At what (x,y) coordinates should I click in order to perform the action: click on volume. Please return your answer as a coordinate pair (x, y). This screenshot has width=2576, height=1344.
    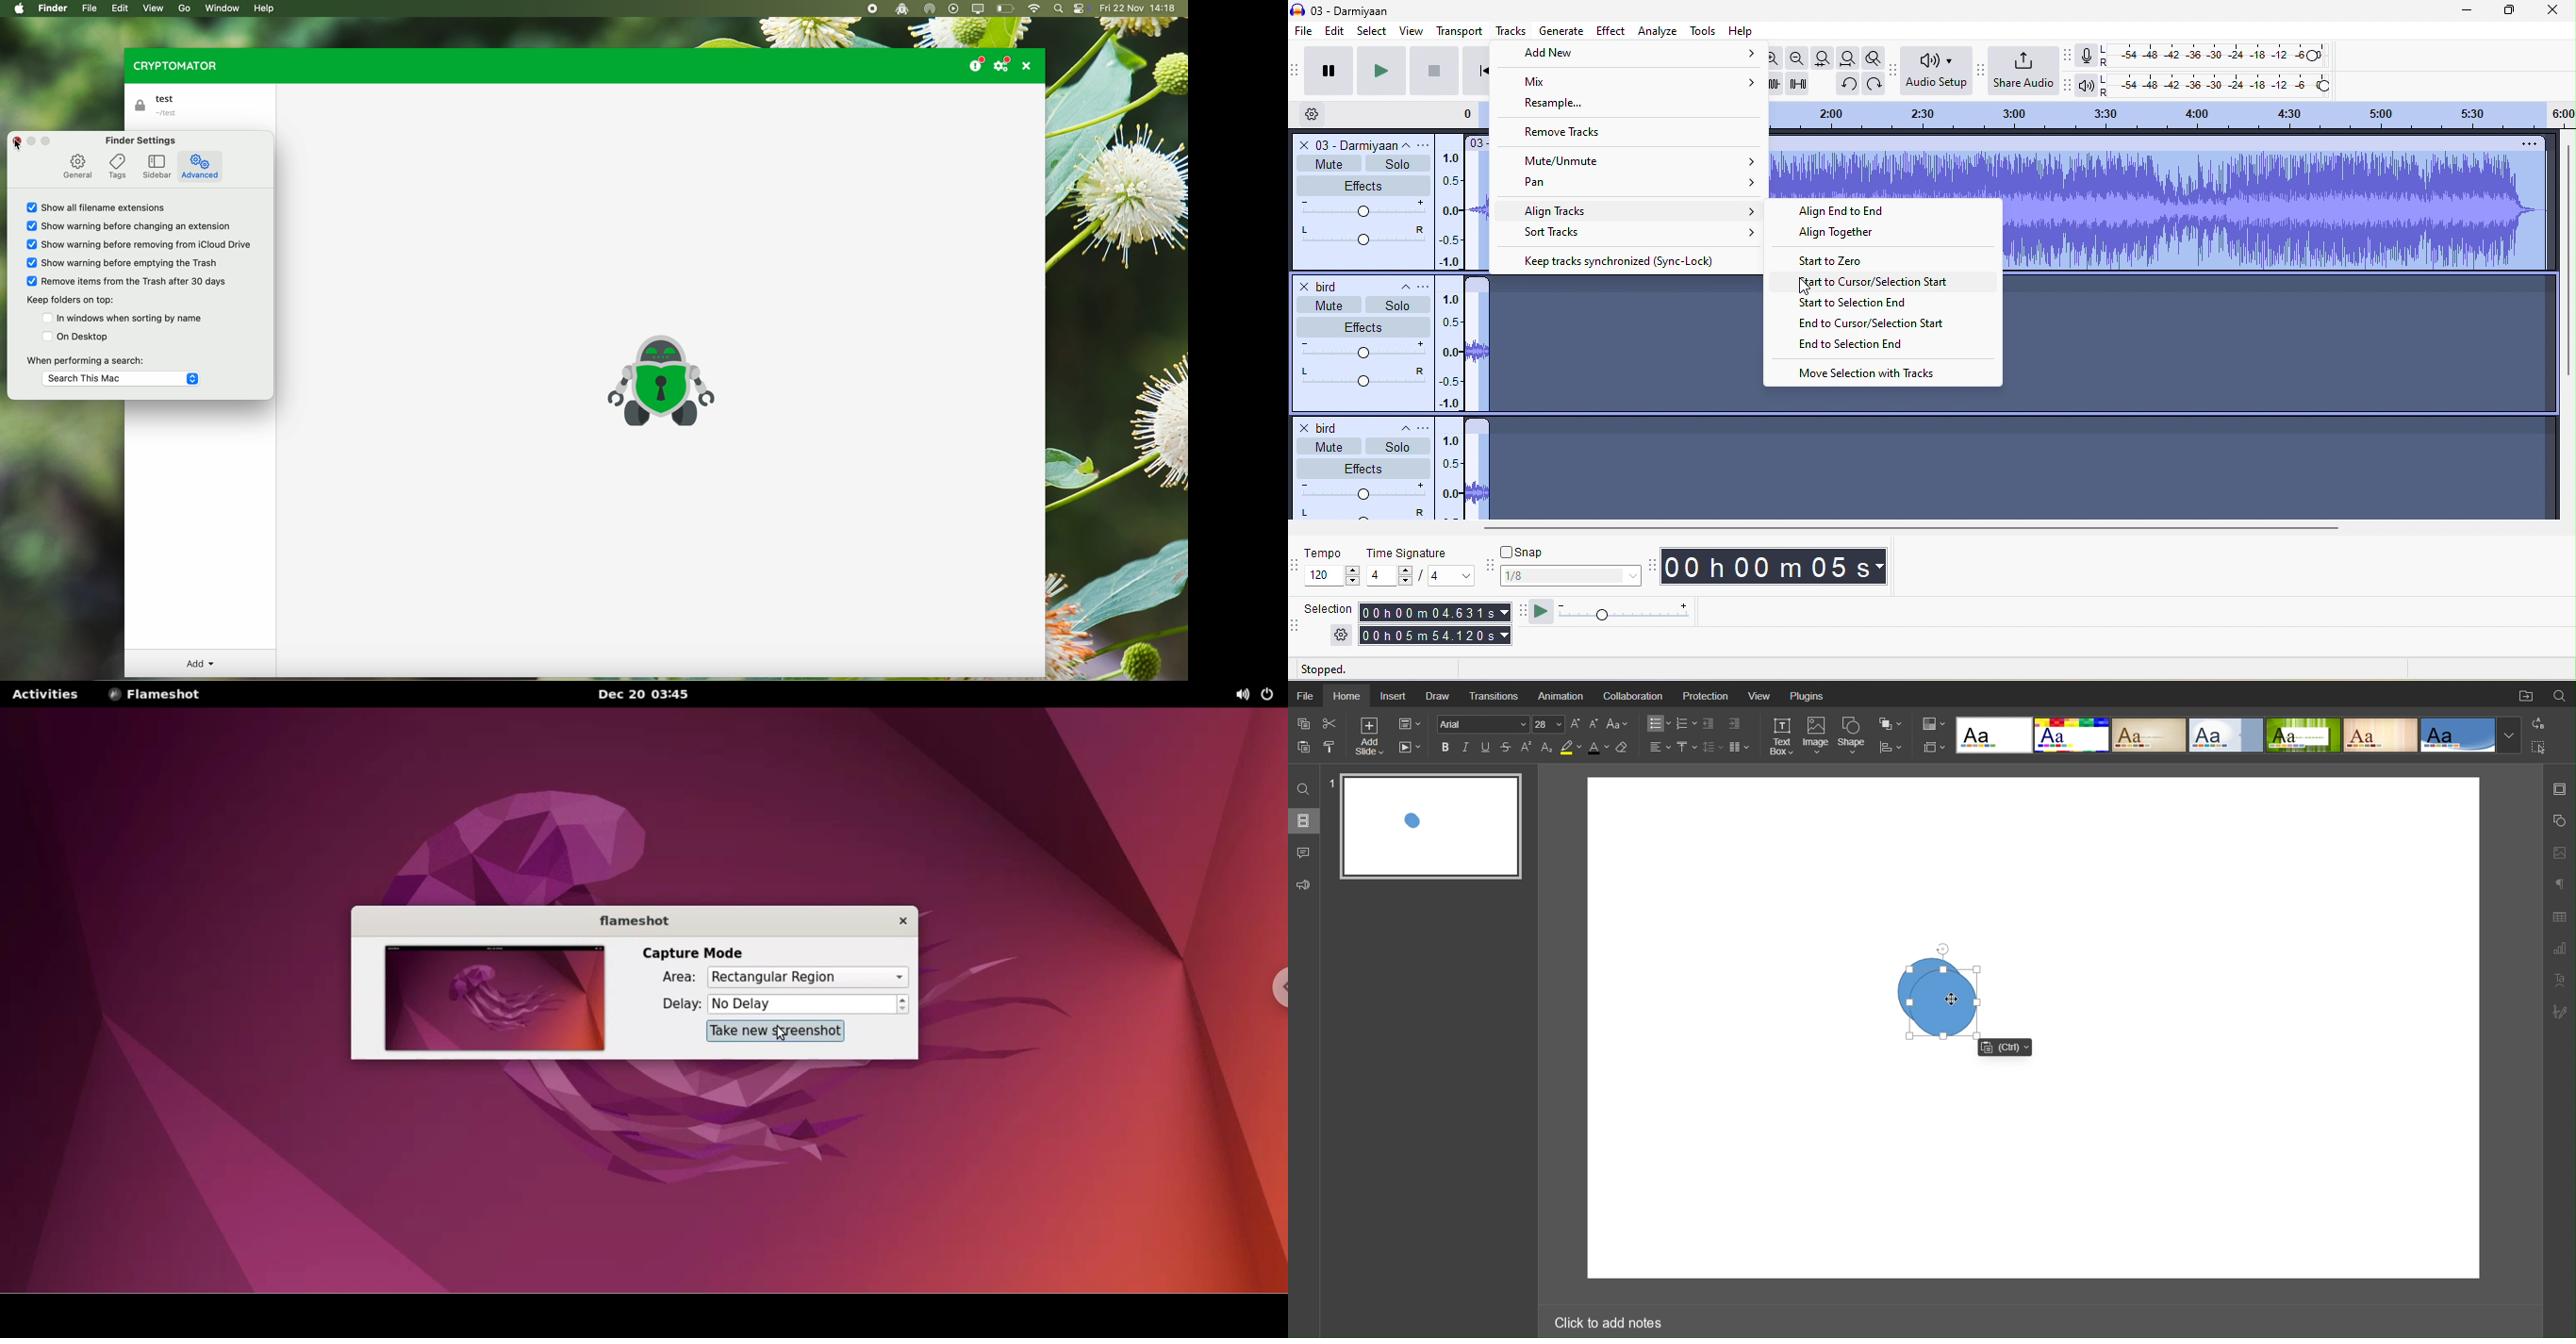
    Looking at the image, I should click on (1362, 209).